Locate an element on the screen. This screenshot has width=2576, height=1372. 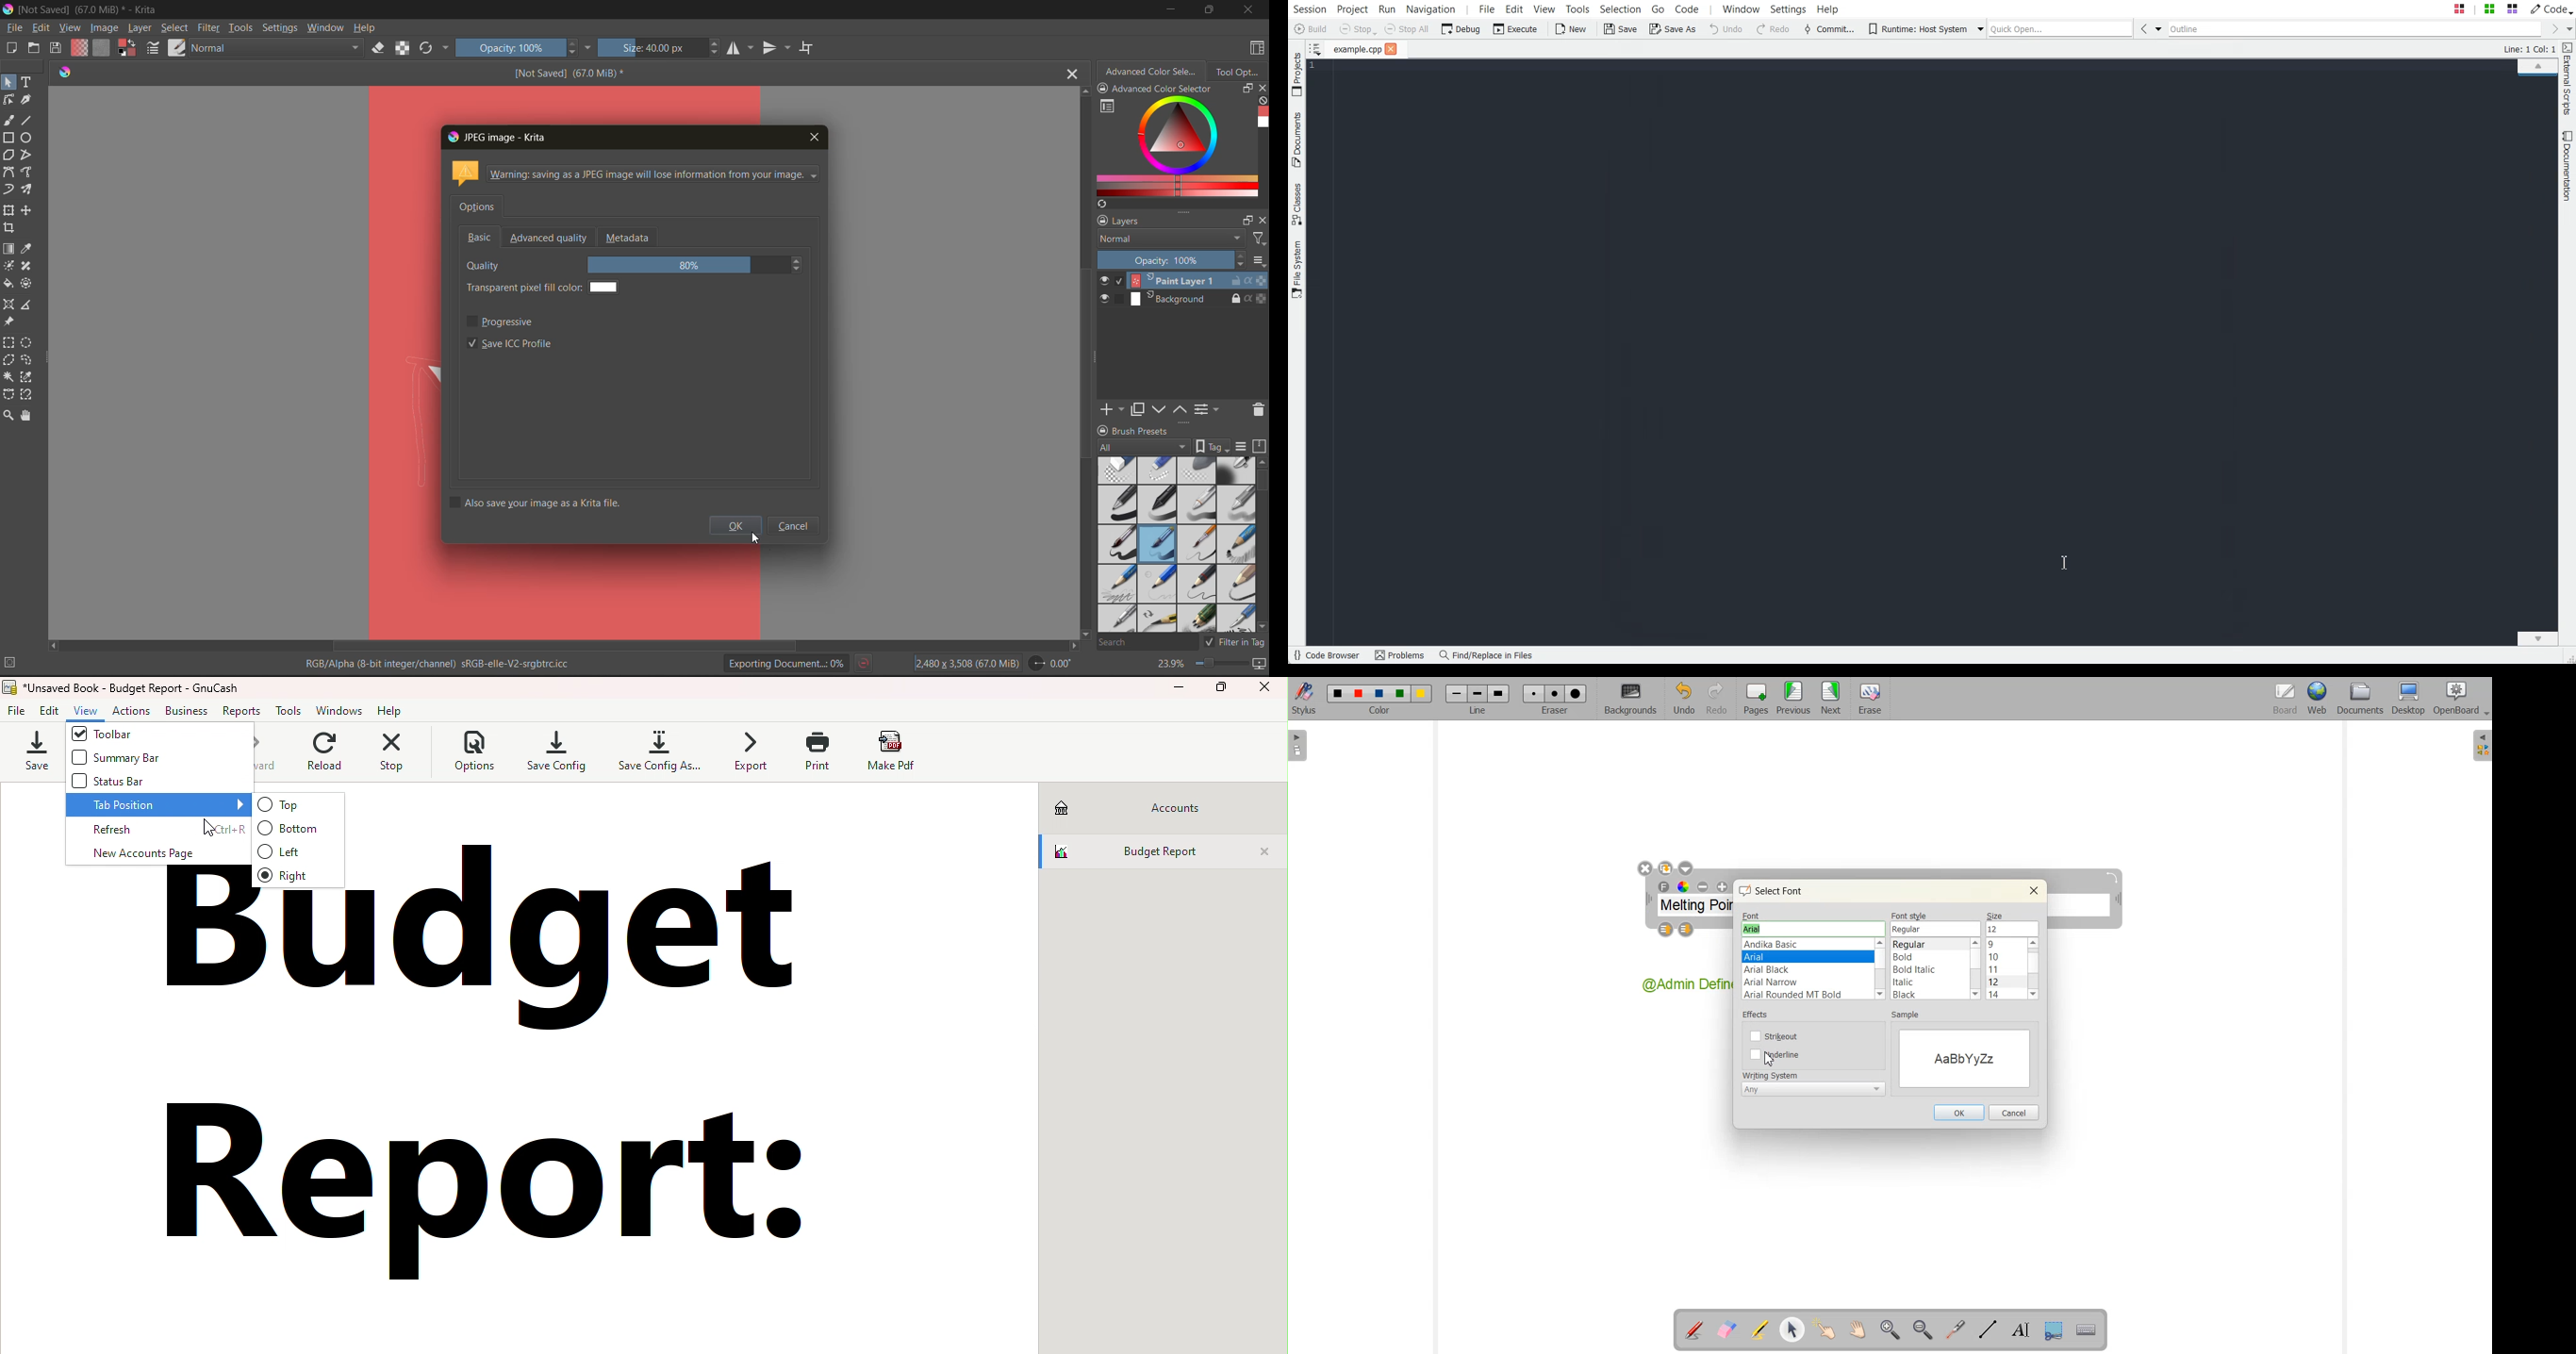
storage resources is located at coordinates (1261, 447).